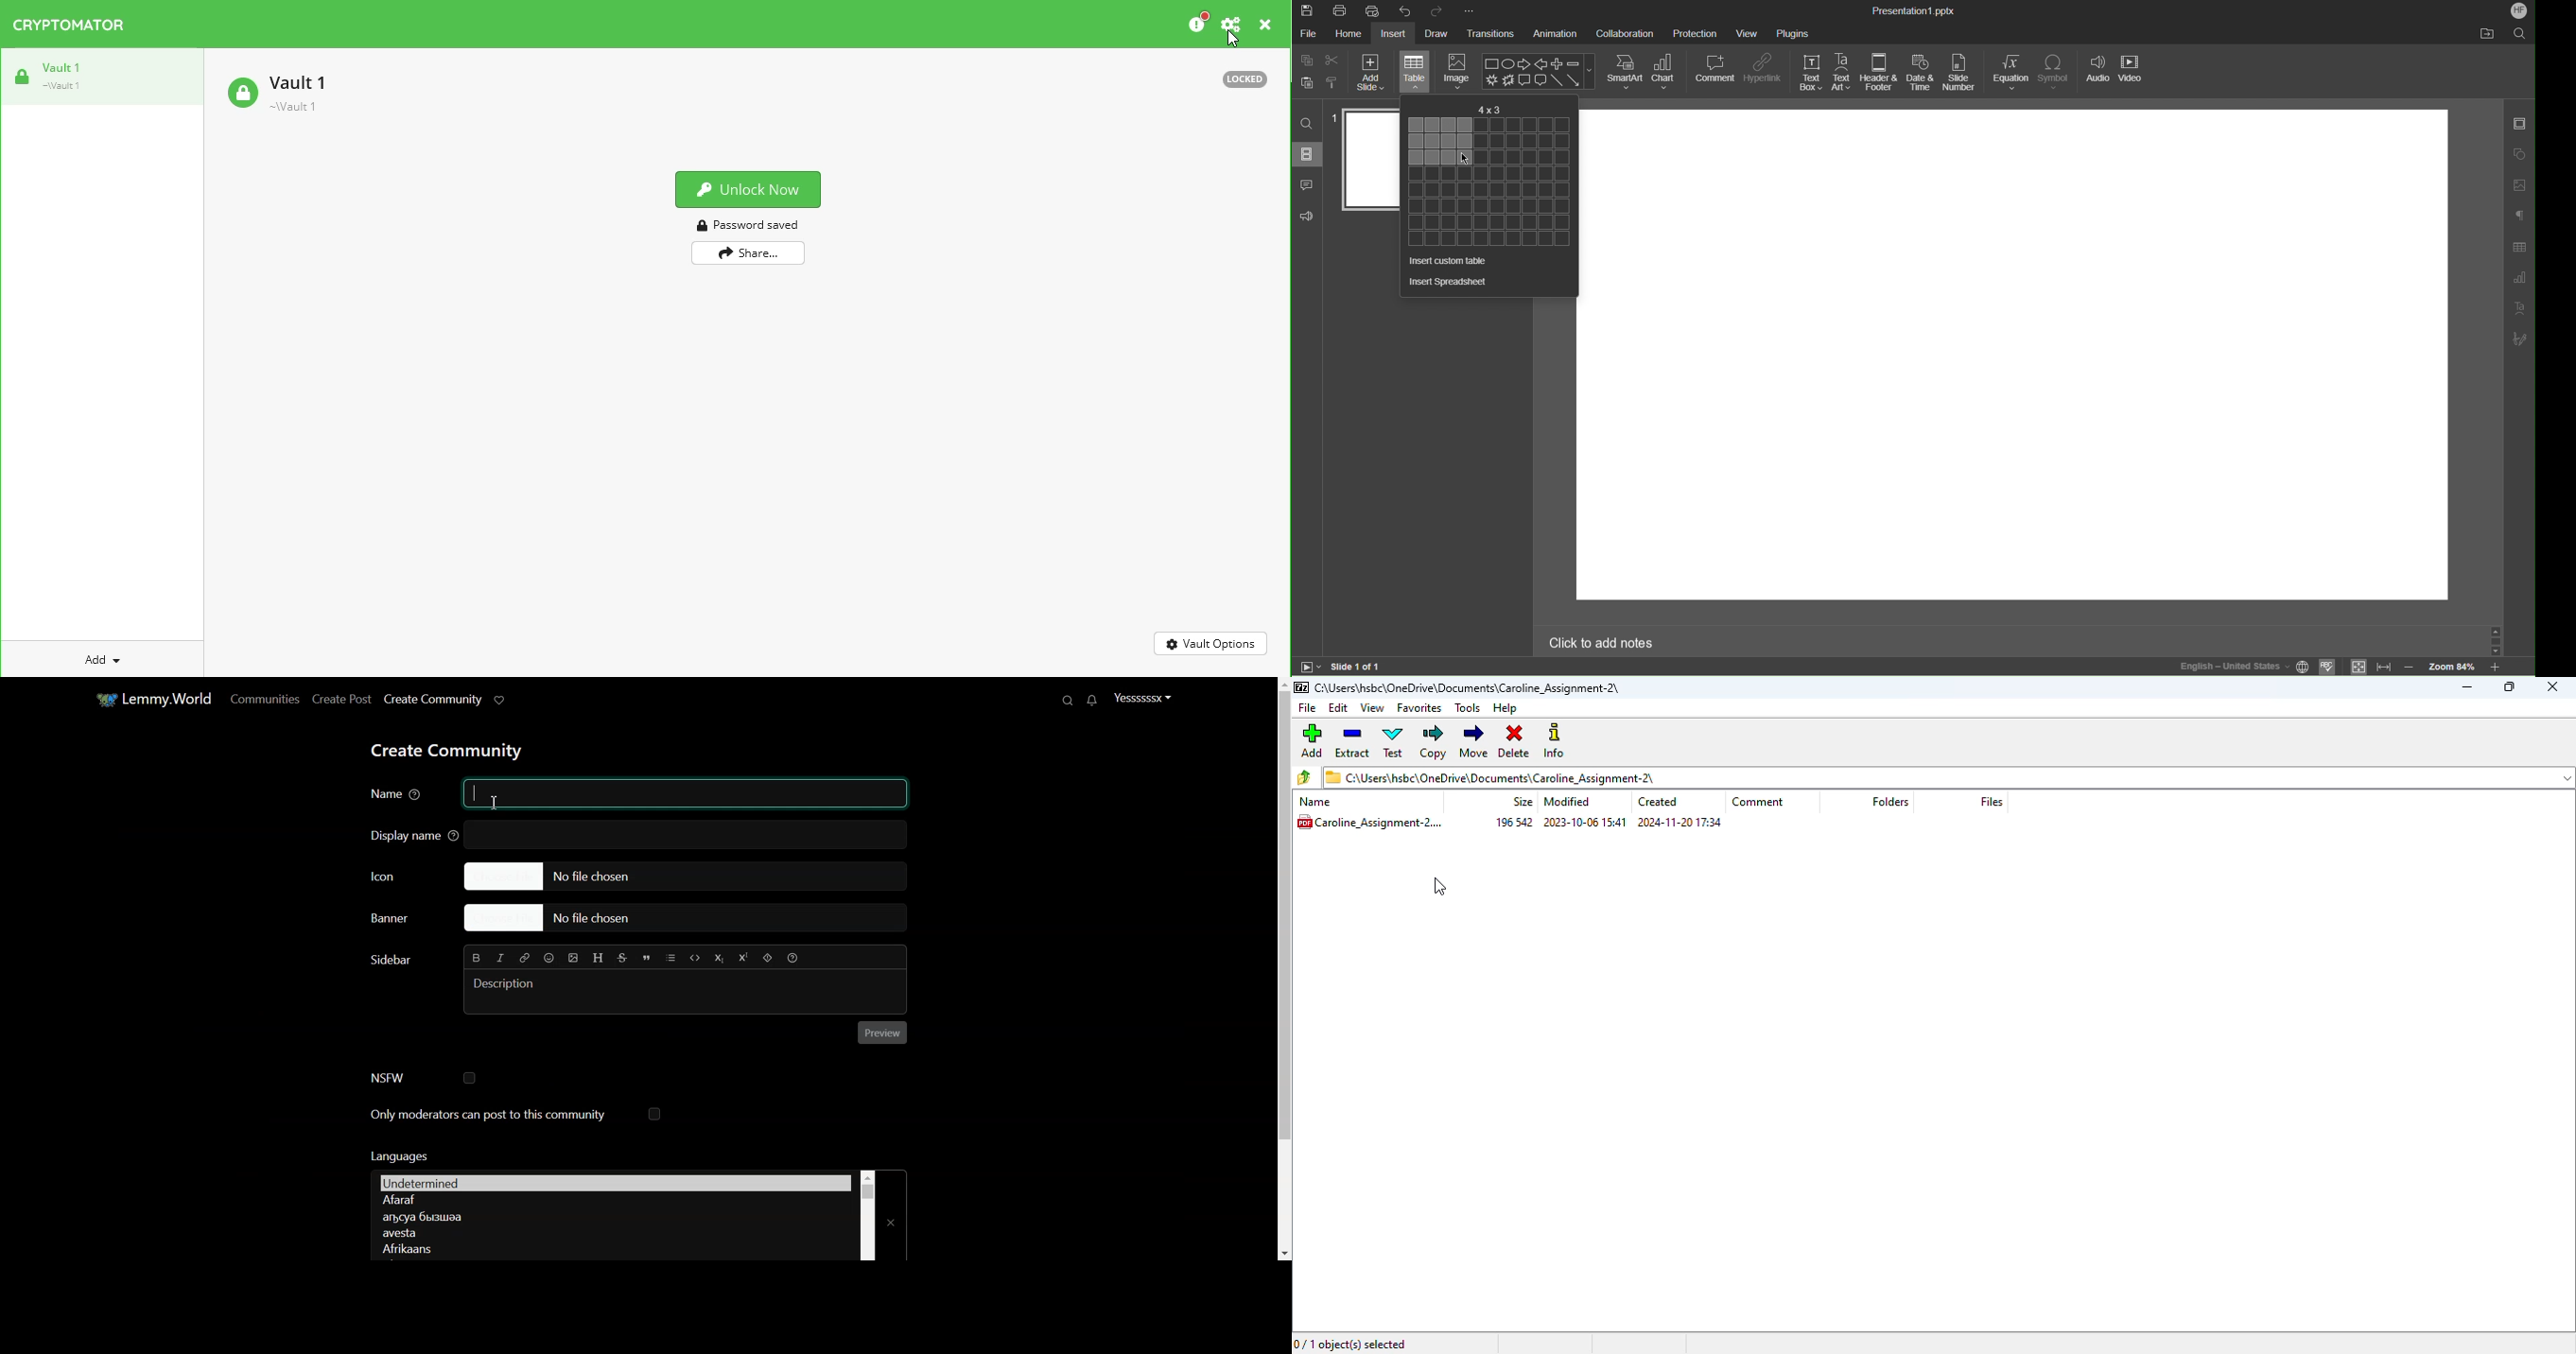  What do you see at coordinates (1308, 155) in the screenshot?
I see `Slides` at bounding box center [1308, 155].